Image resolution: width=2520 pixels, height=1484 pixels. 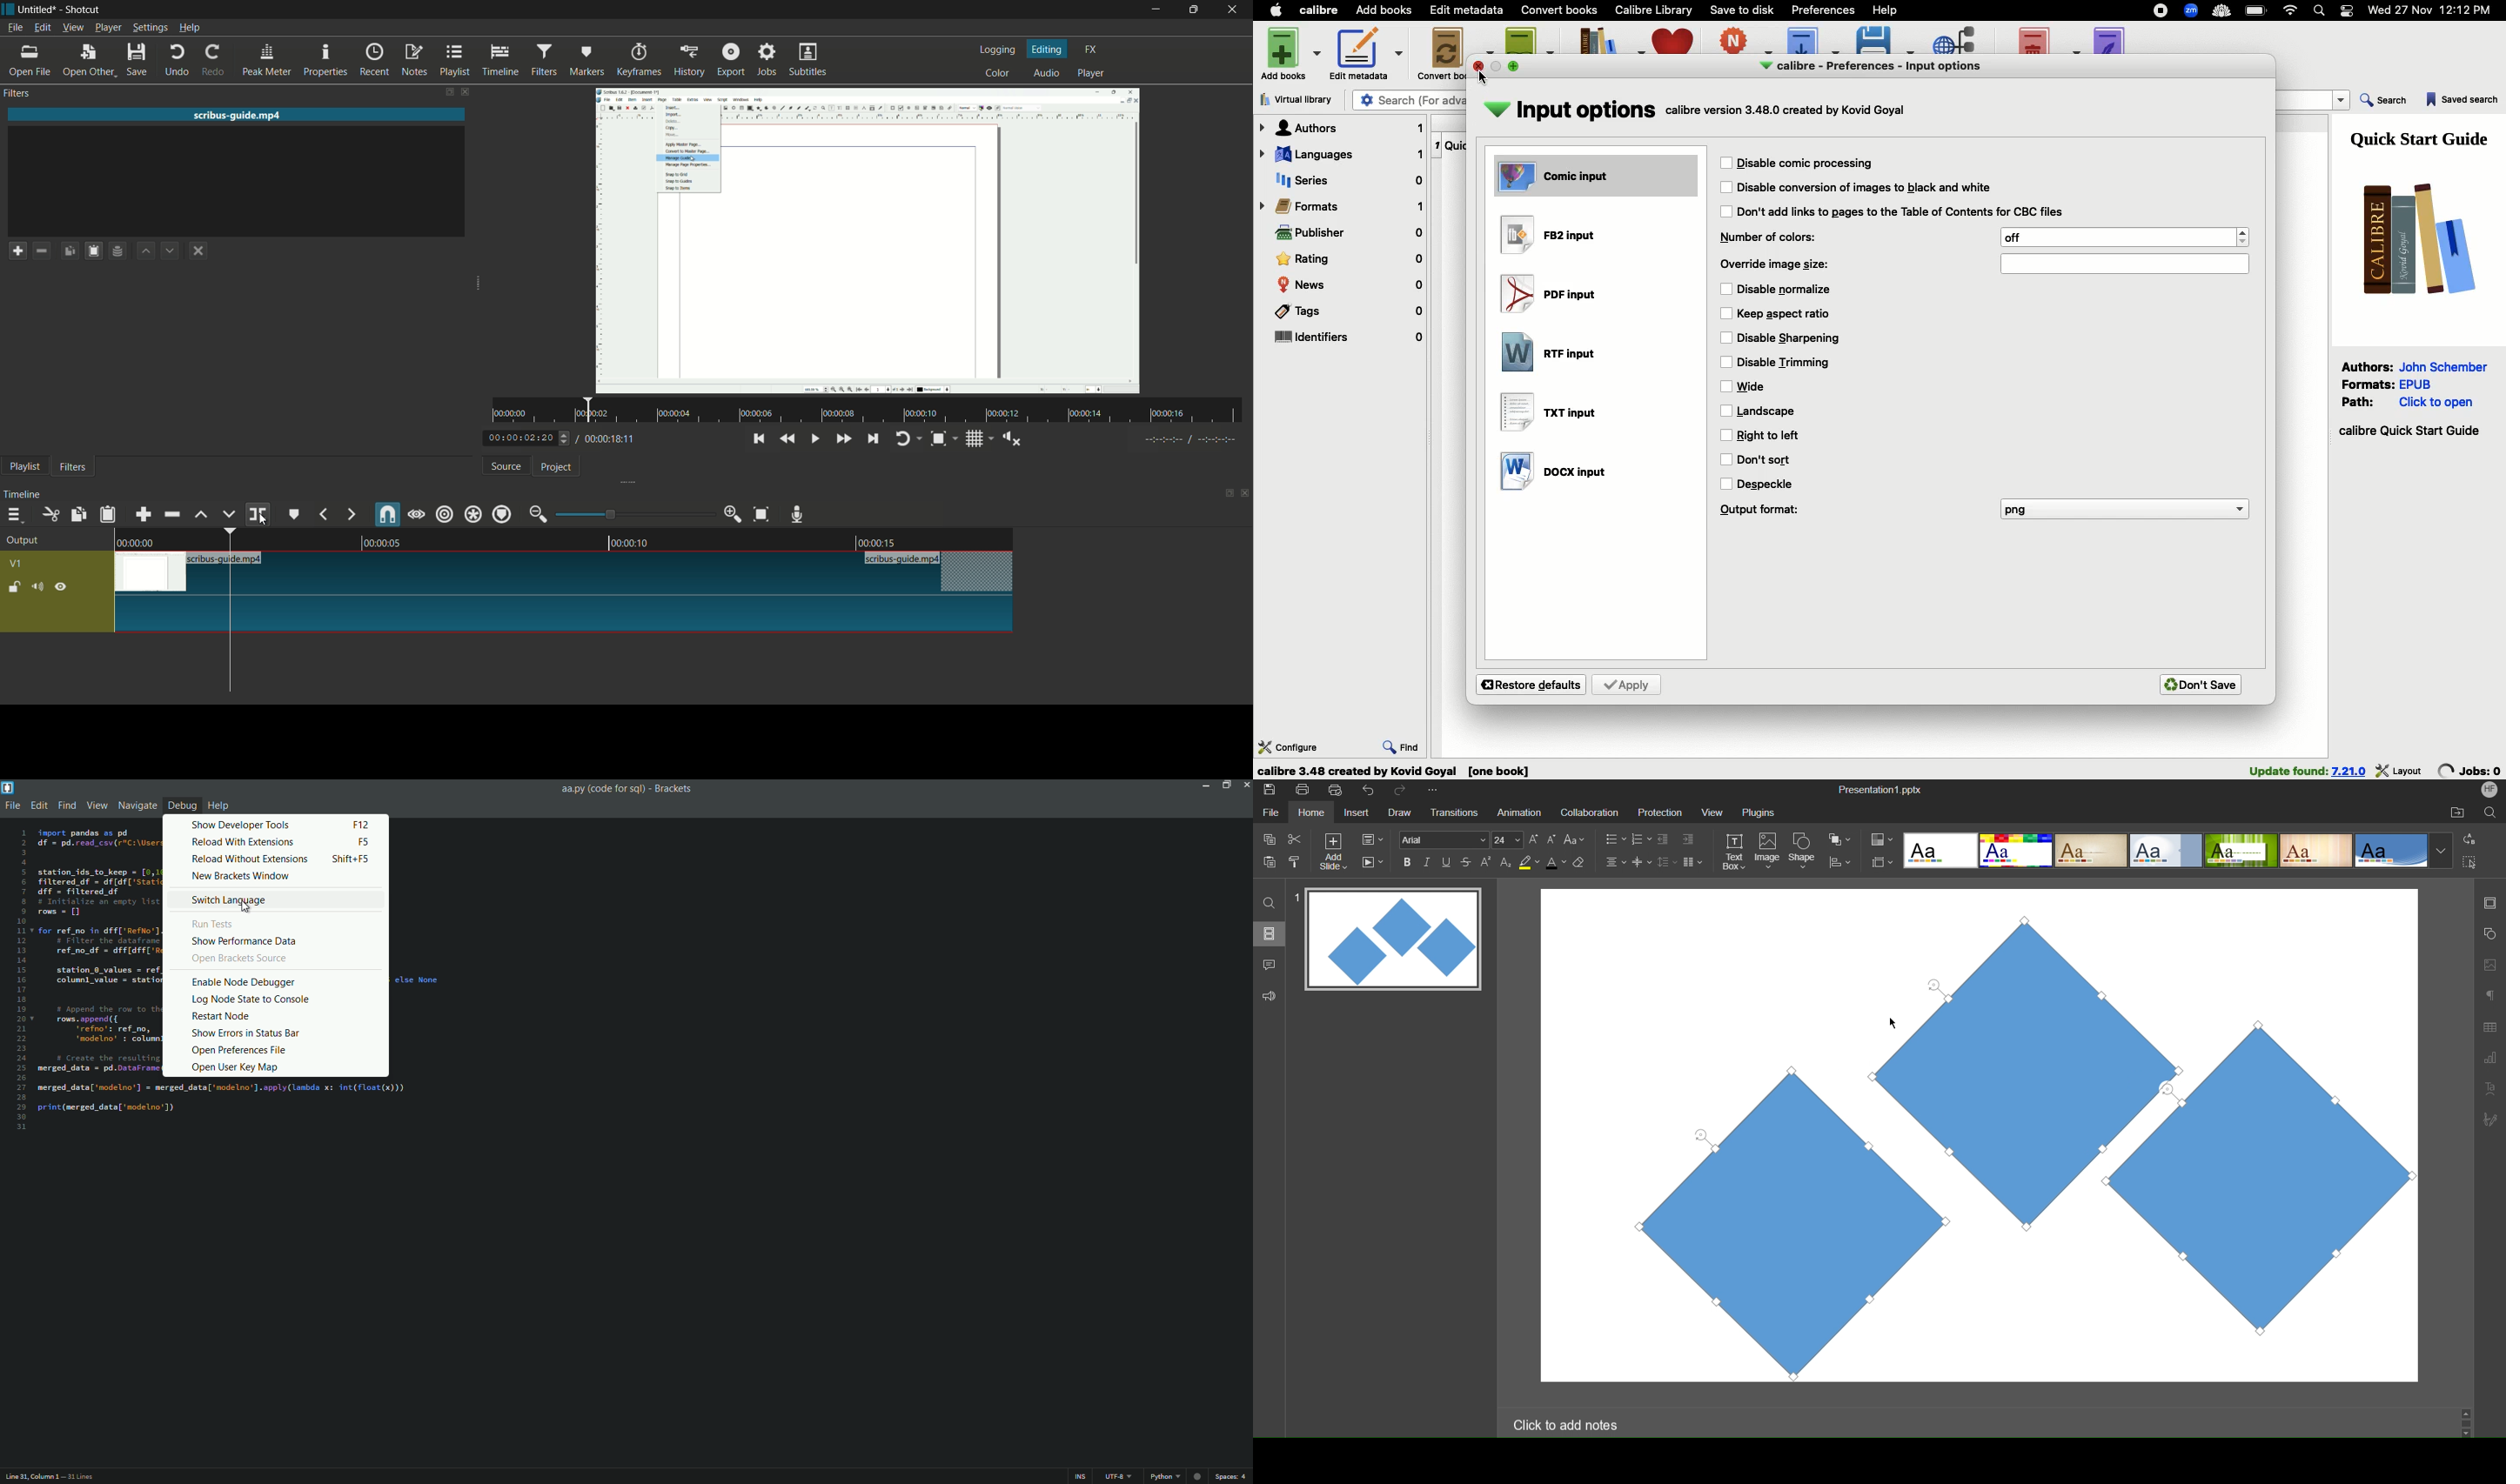 I want to click on audio, so click(x=1046, y=74).